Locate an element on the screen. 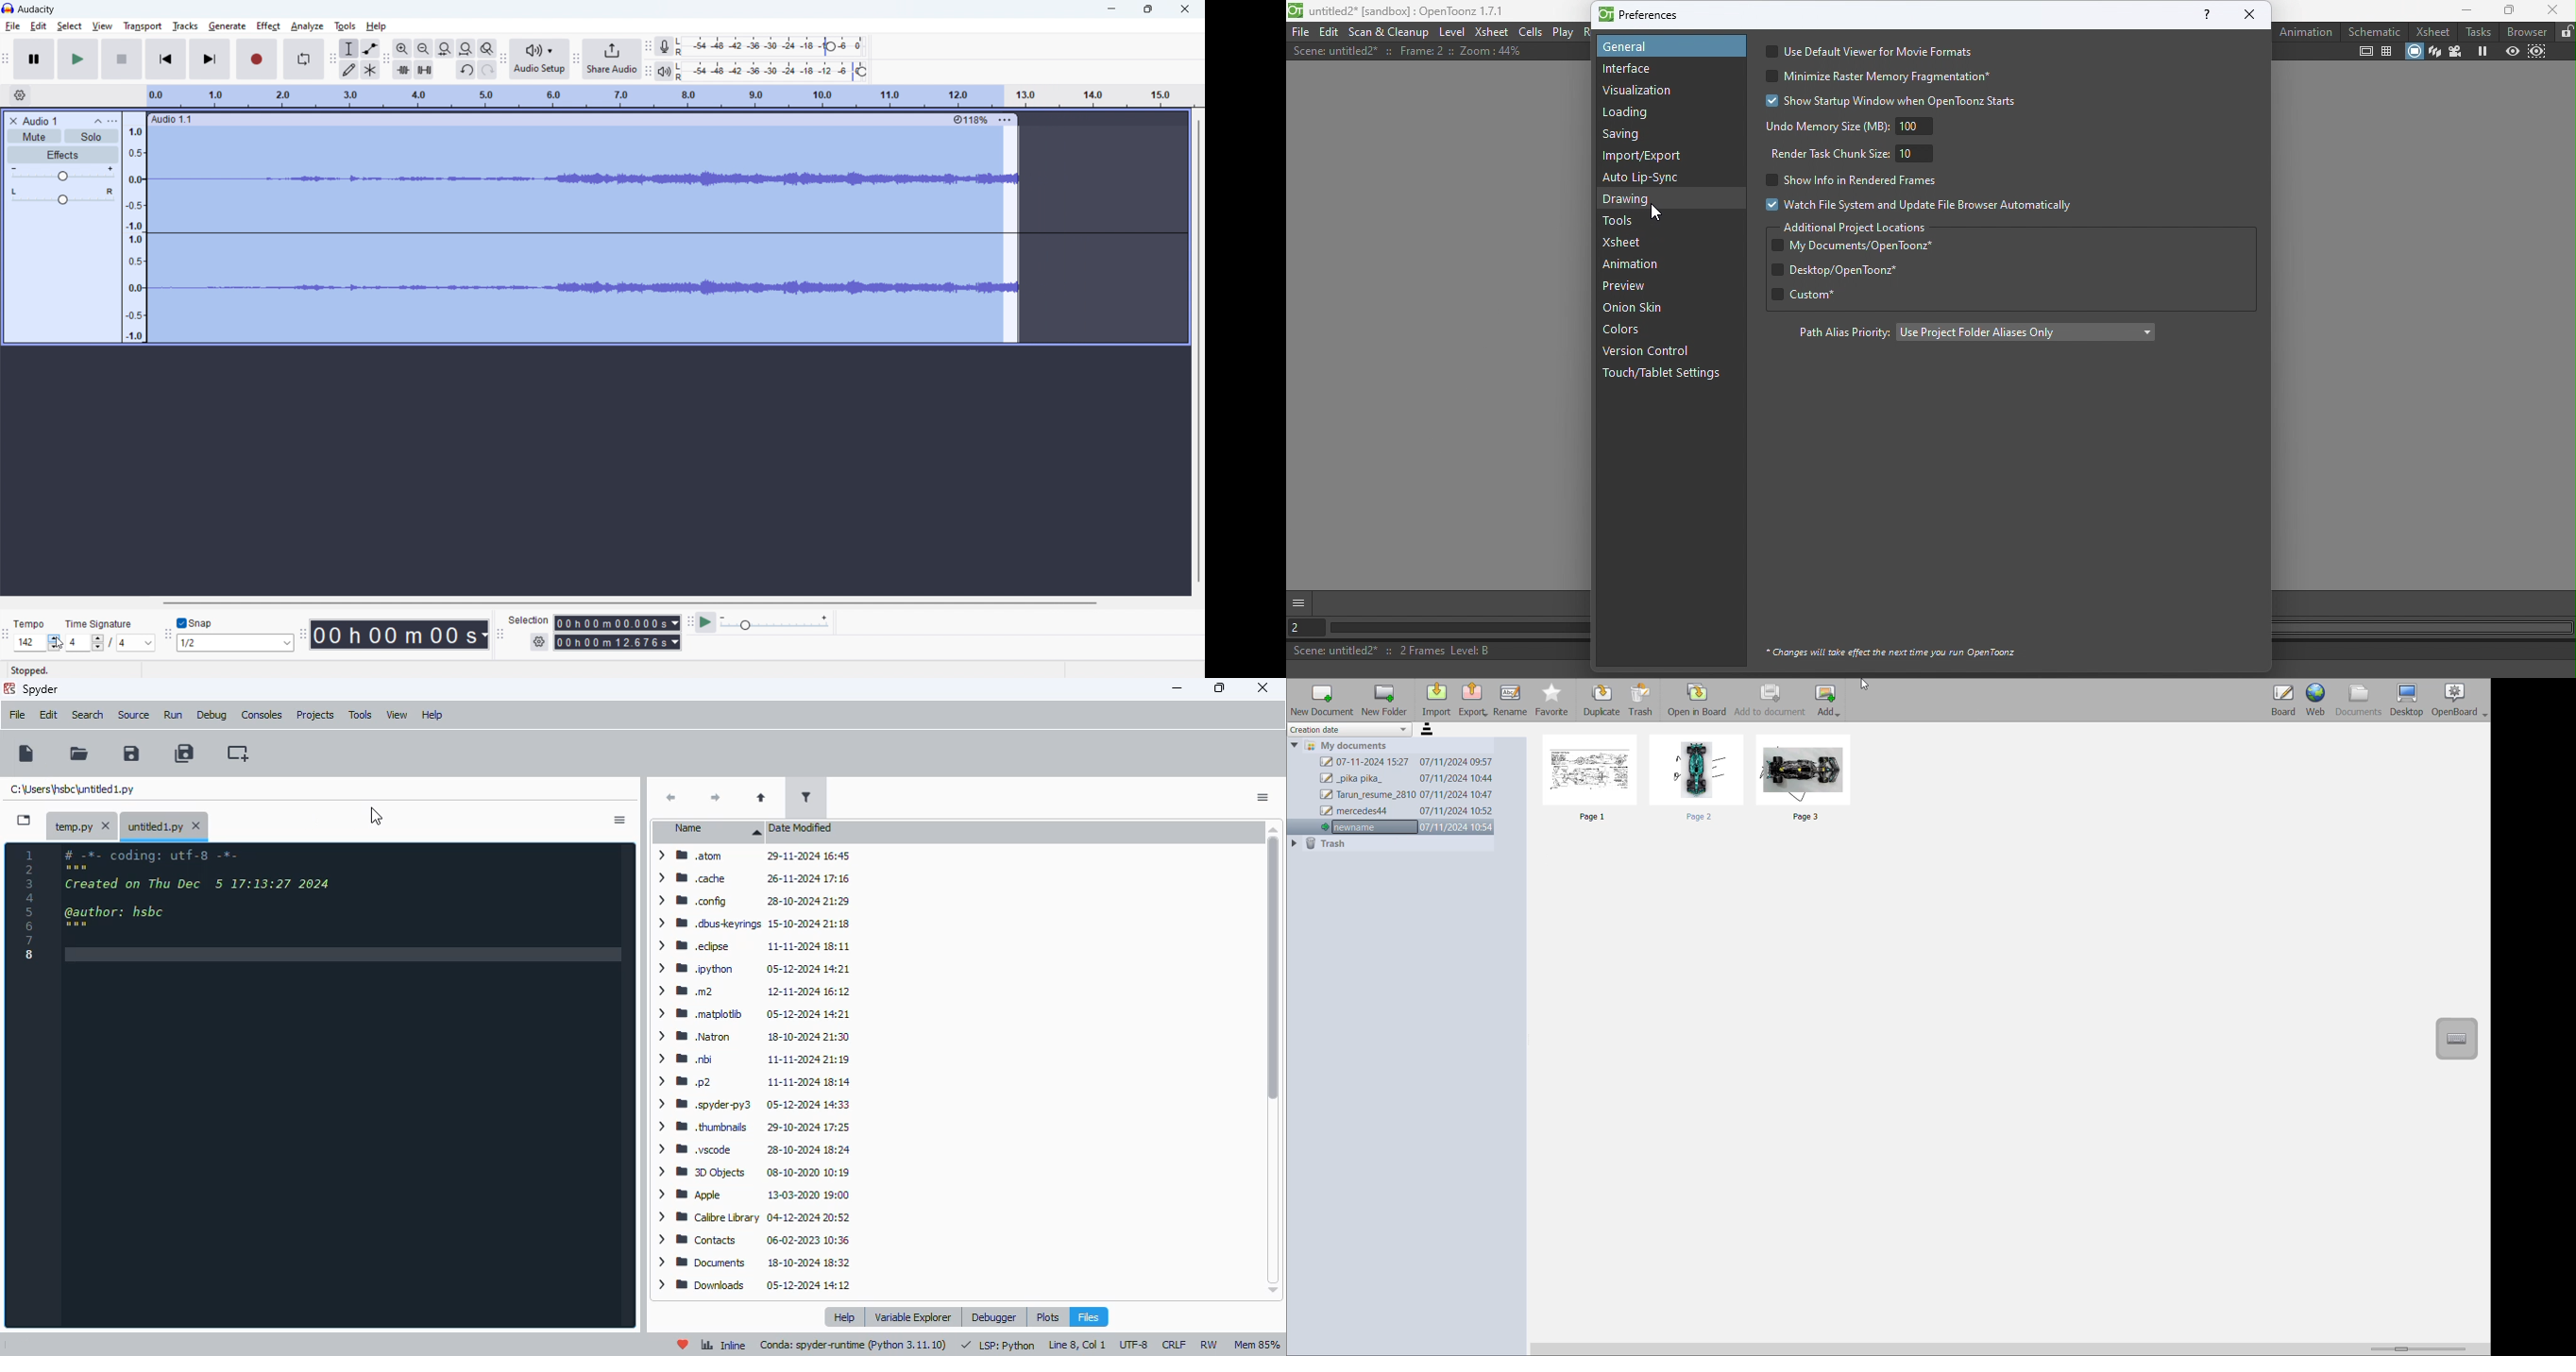 The image size is (2576, 1372). > mp2 11-11-2024 18:14 is located at coordinates (751, 1082).